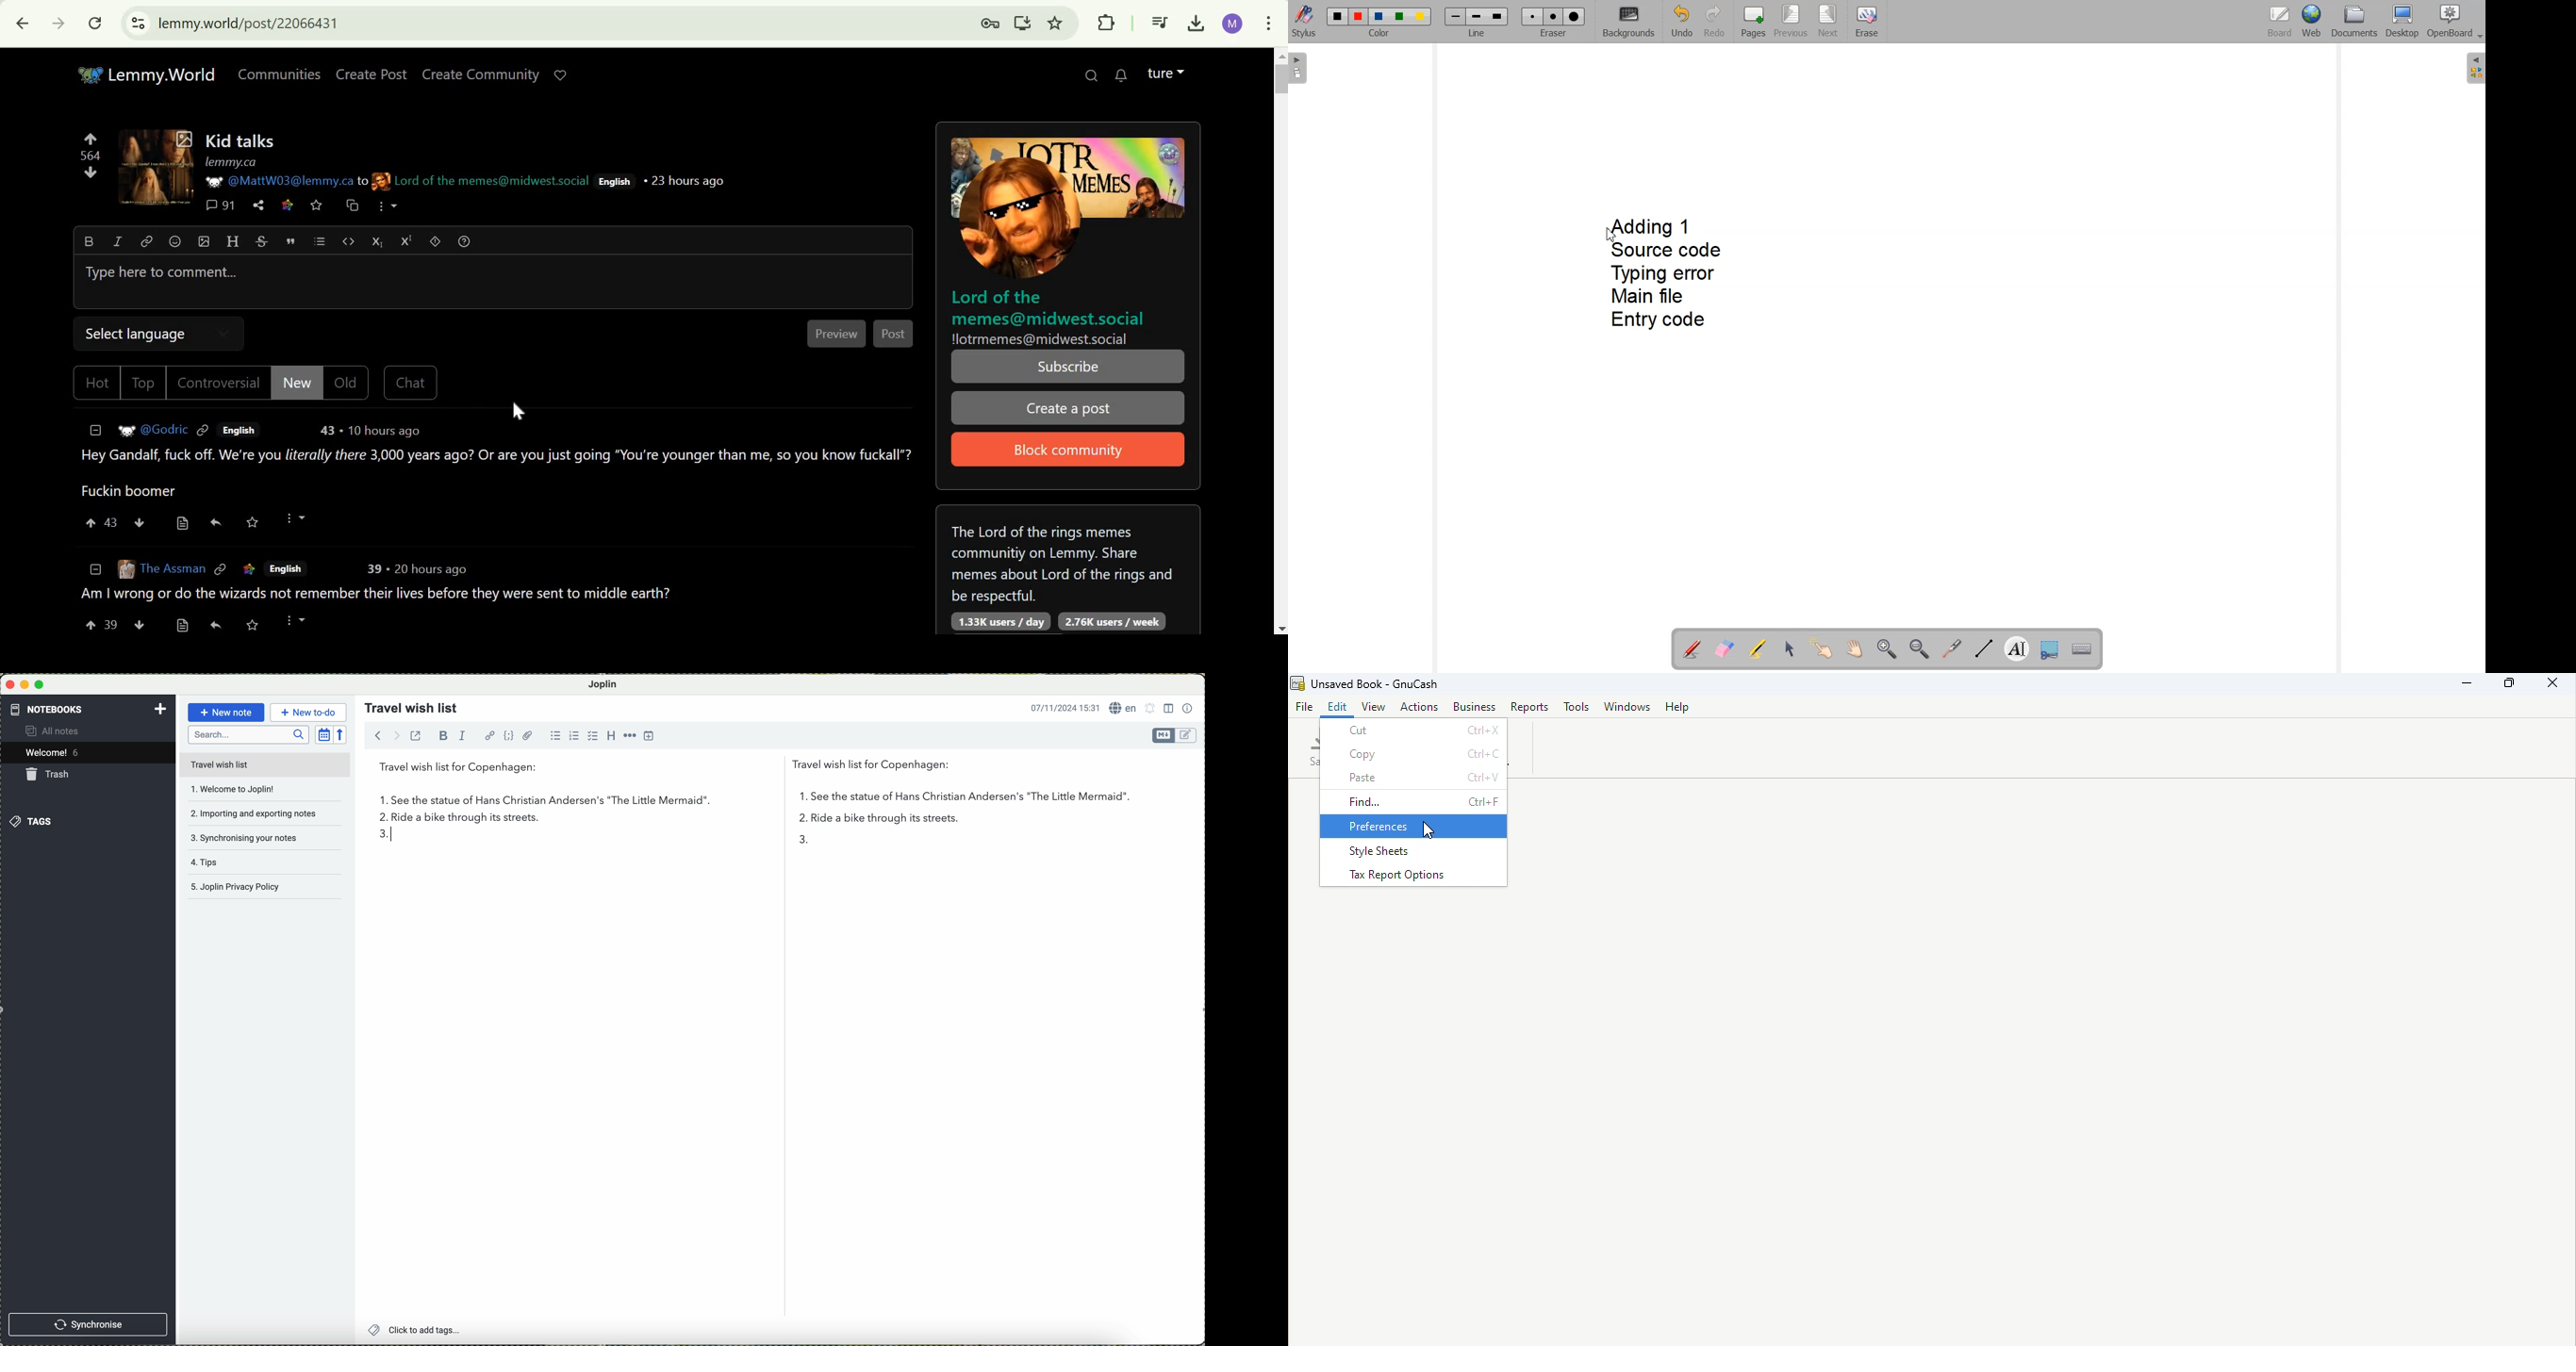 This screenshot has width=2576, height=1372. What do you see at coordinates (559, 74) in the screenshot?
I see `support lemmy` at bounding box center [559, 74].